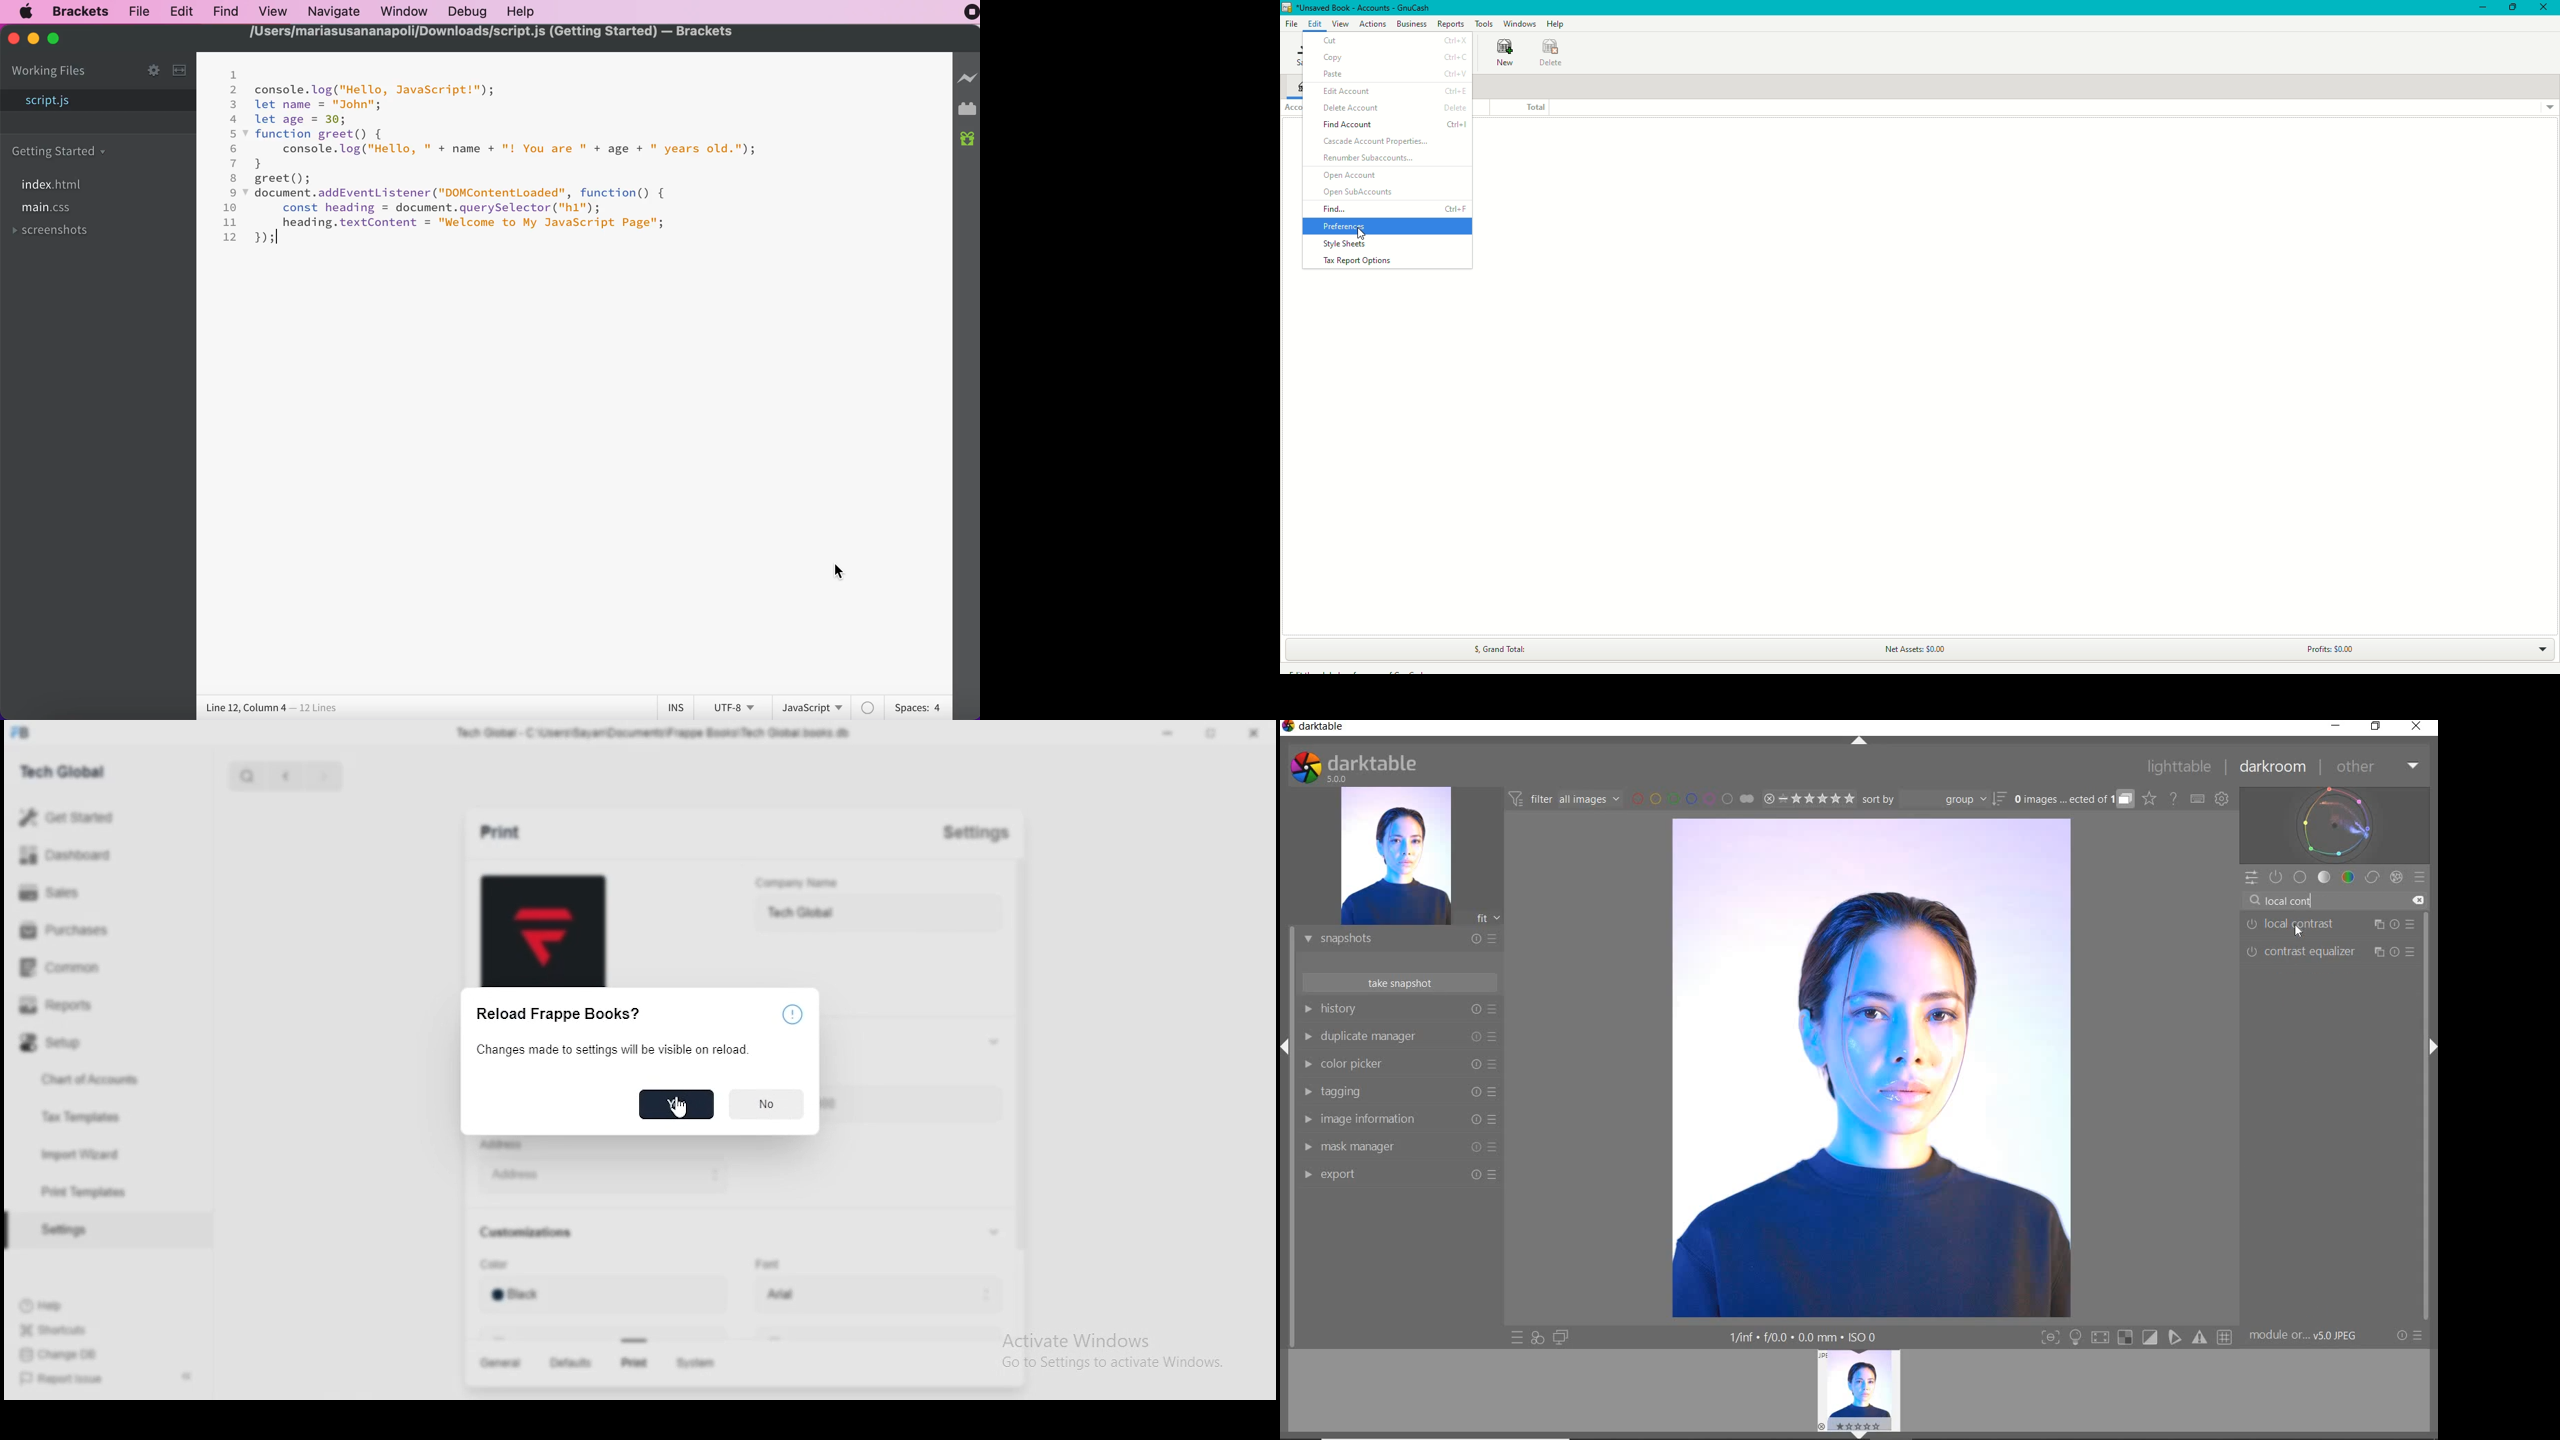 The height and width of the screenshot is (1456, 2576). What do you see at coordinates (2151, 1338) in the screenshot?
I see `Button` at bounding box center [2151, 1338].